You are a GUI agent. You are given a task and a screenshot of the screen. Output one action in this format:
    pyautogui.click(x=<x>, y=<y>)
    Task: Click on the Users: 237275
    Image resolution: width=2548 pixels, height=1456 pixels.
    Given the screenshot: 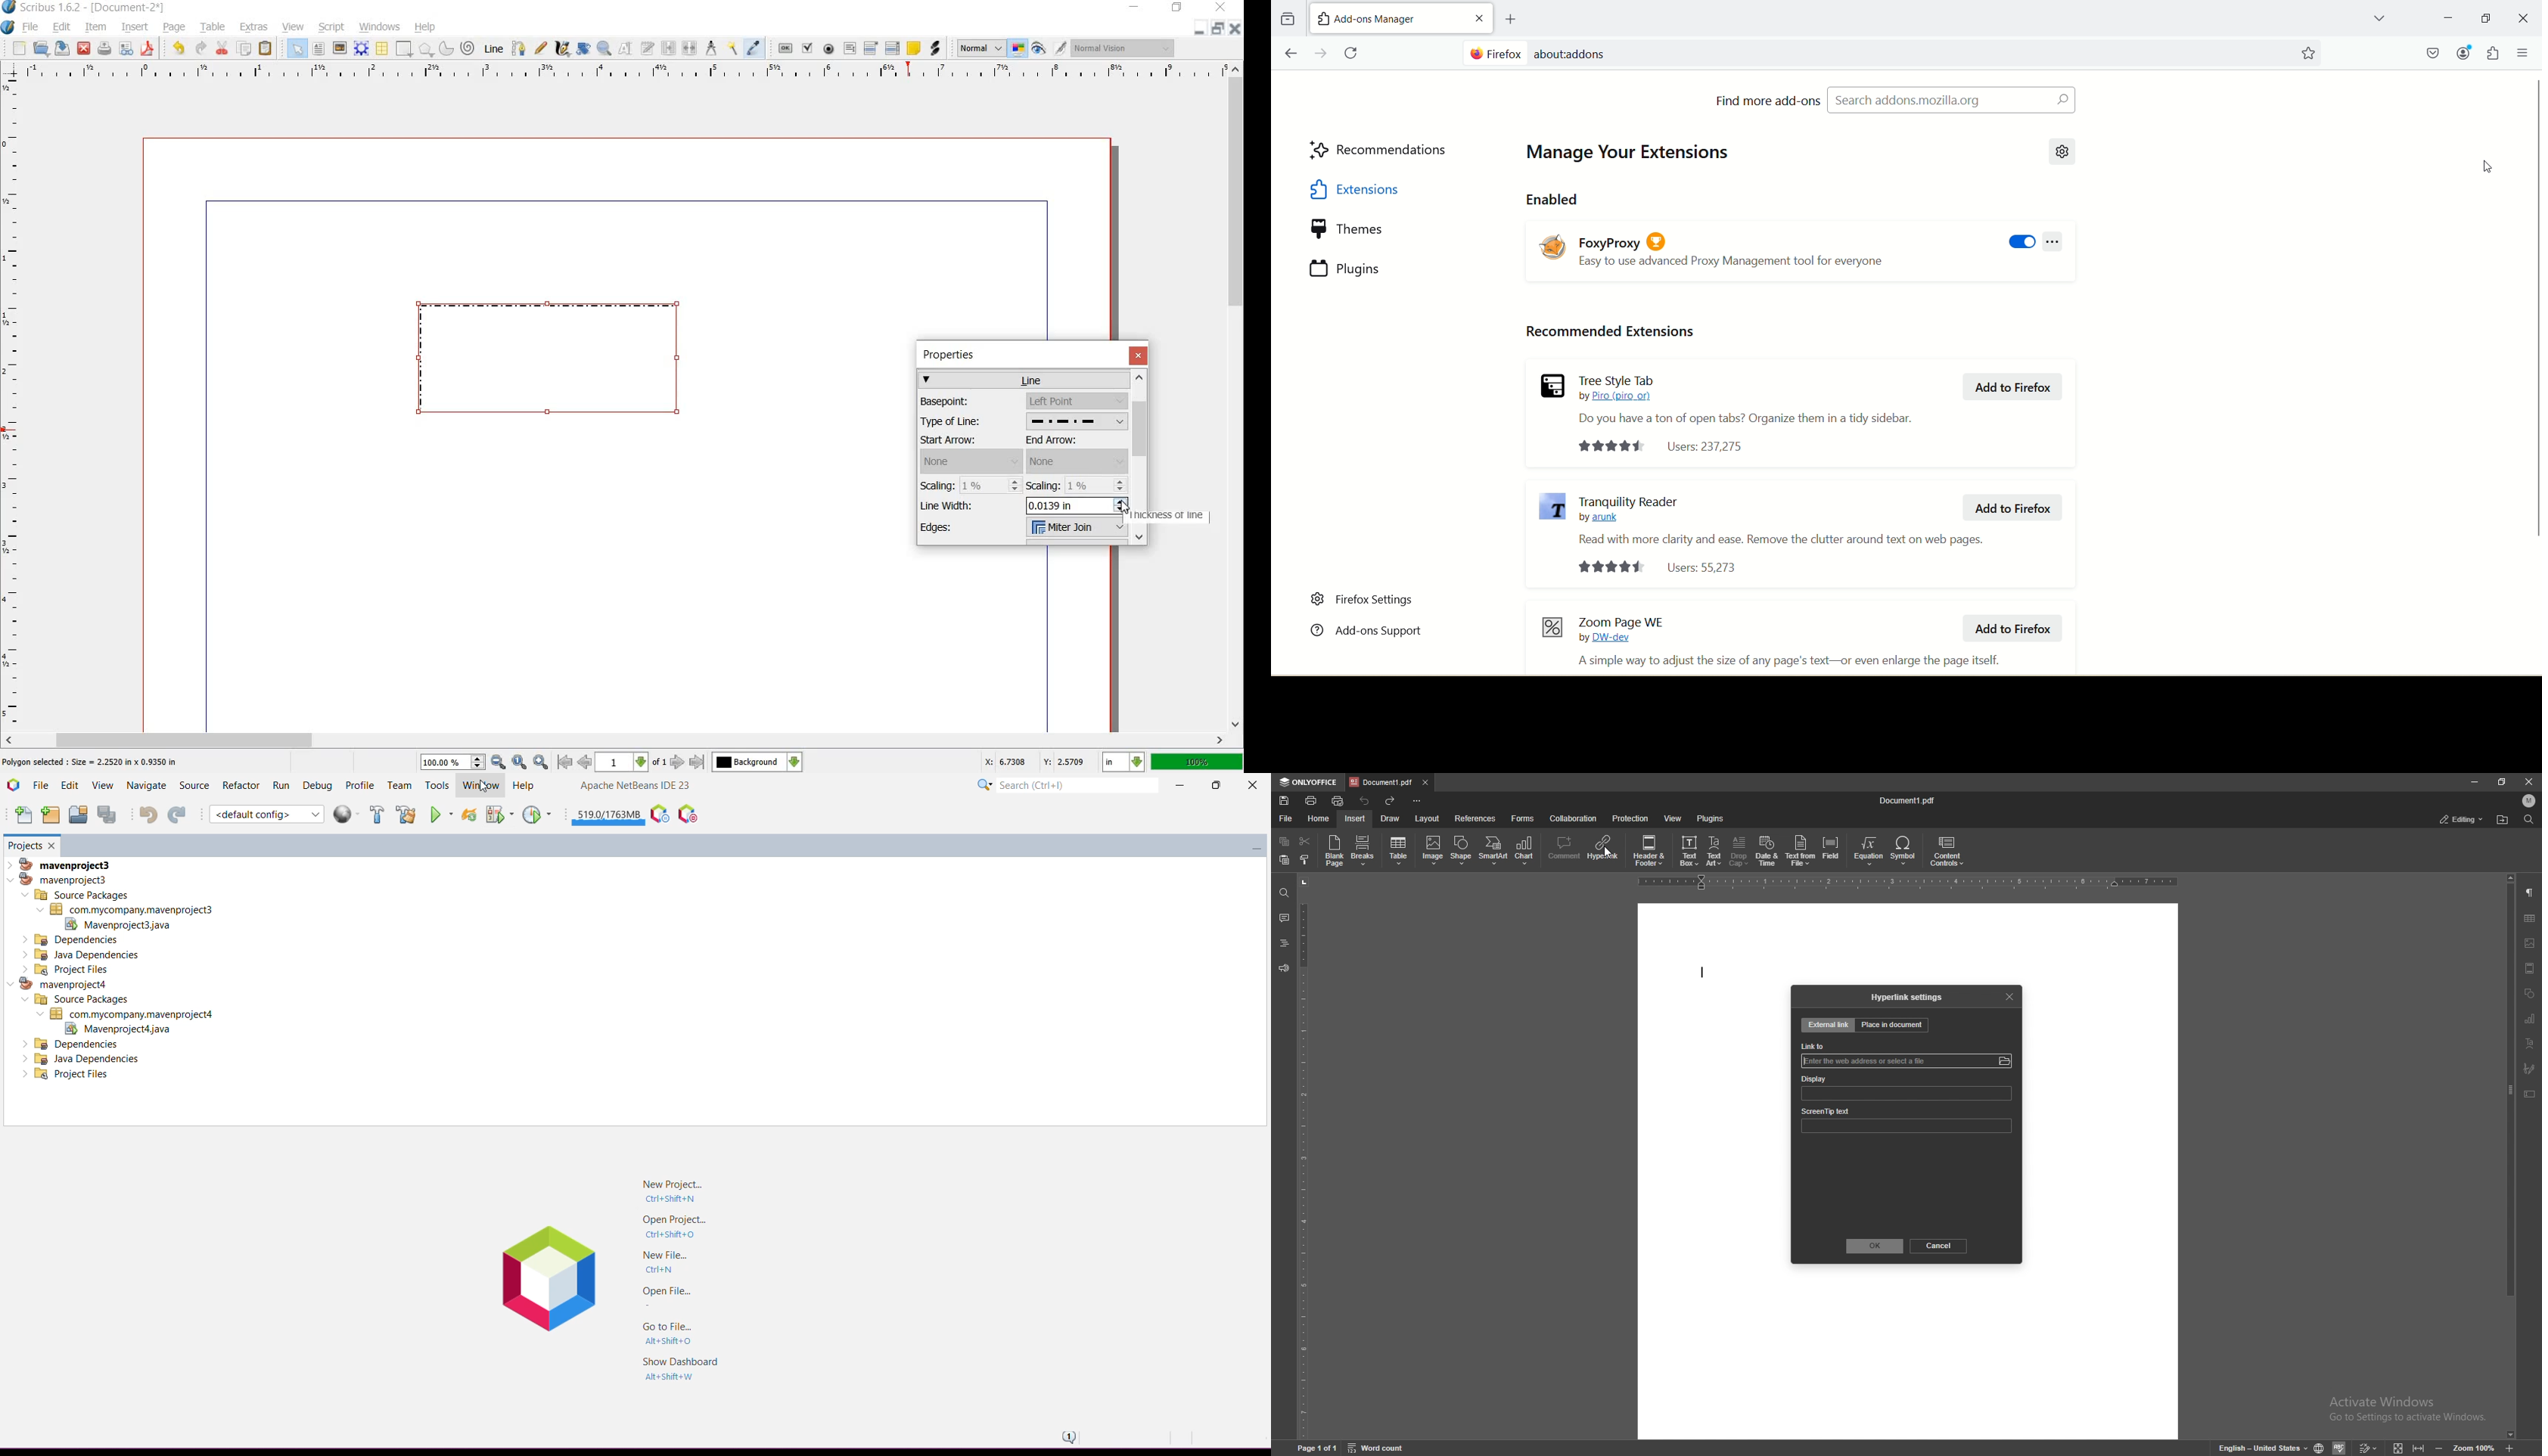 What is the action you would take?
    pyautogui.click(x=1664, y=447)
    